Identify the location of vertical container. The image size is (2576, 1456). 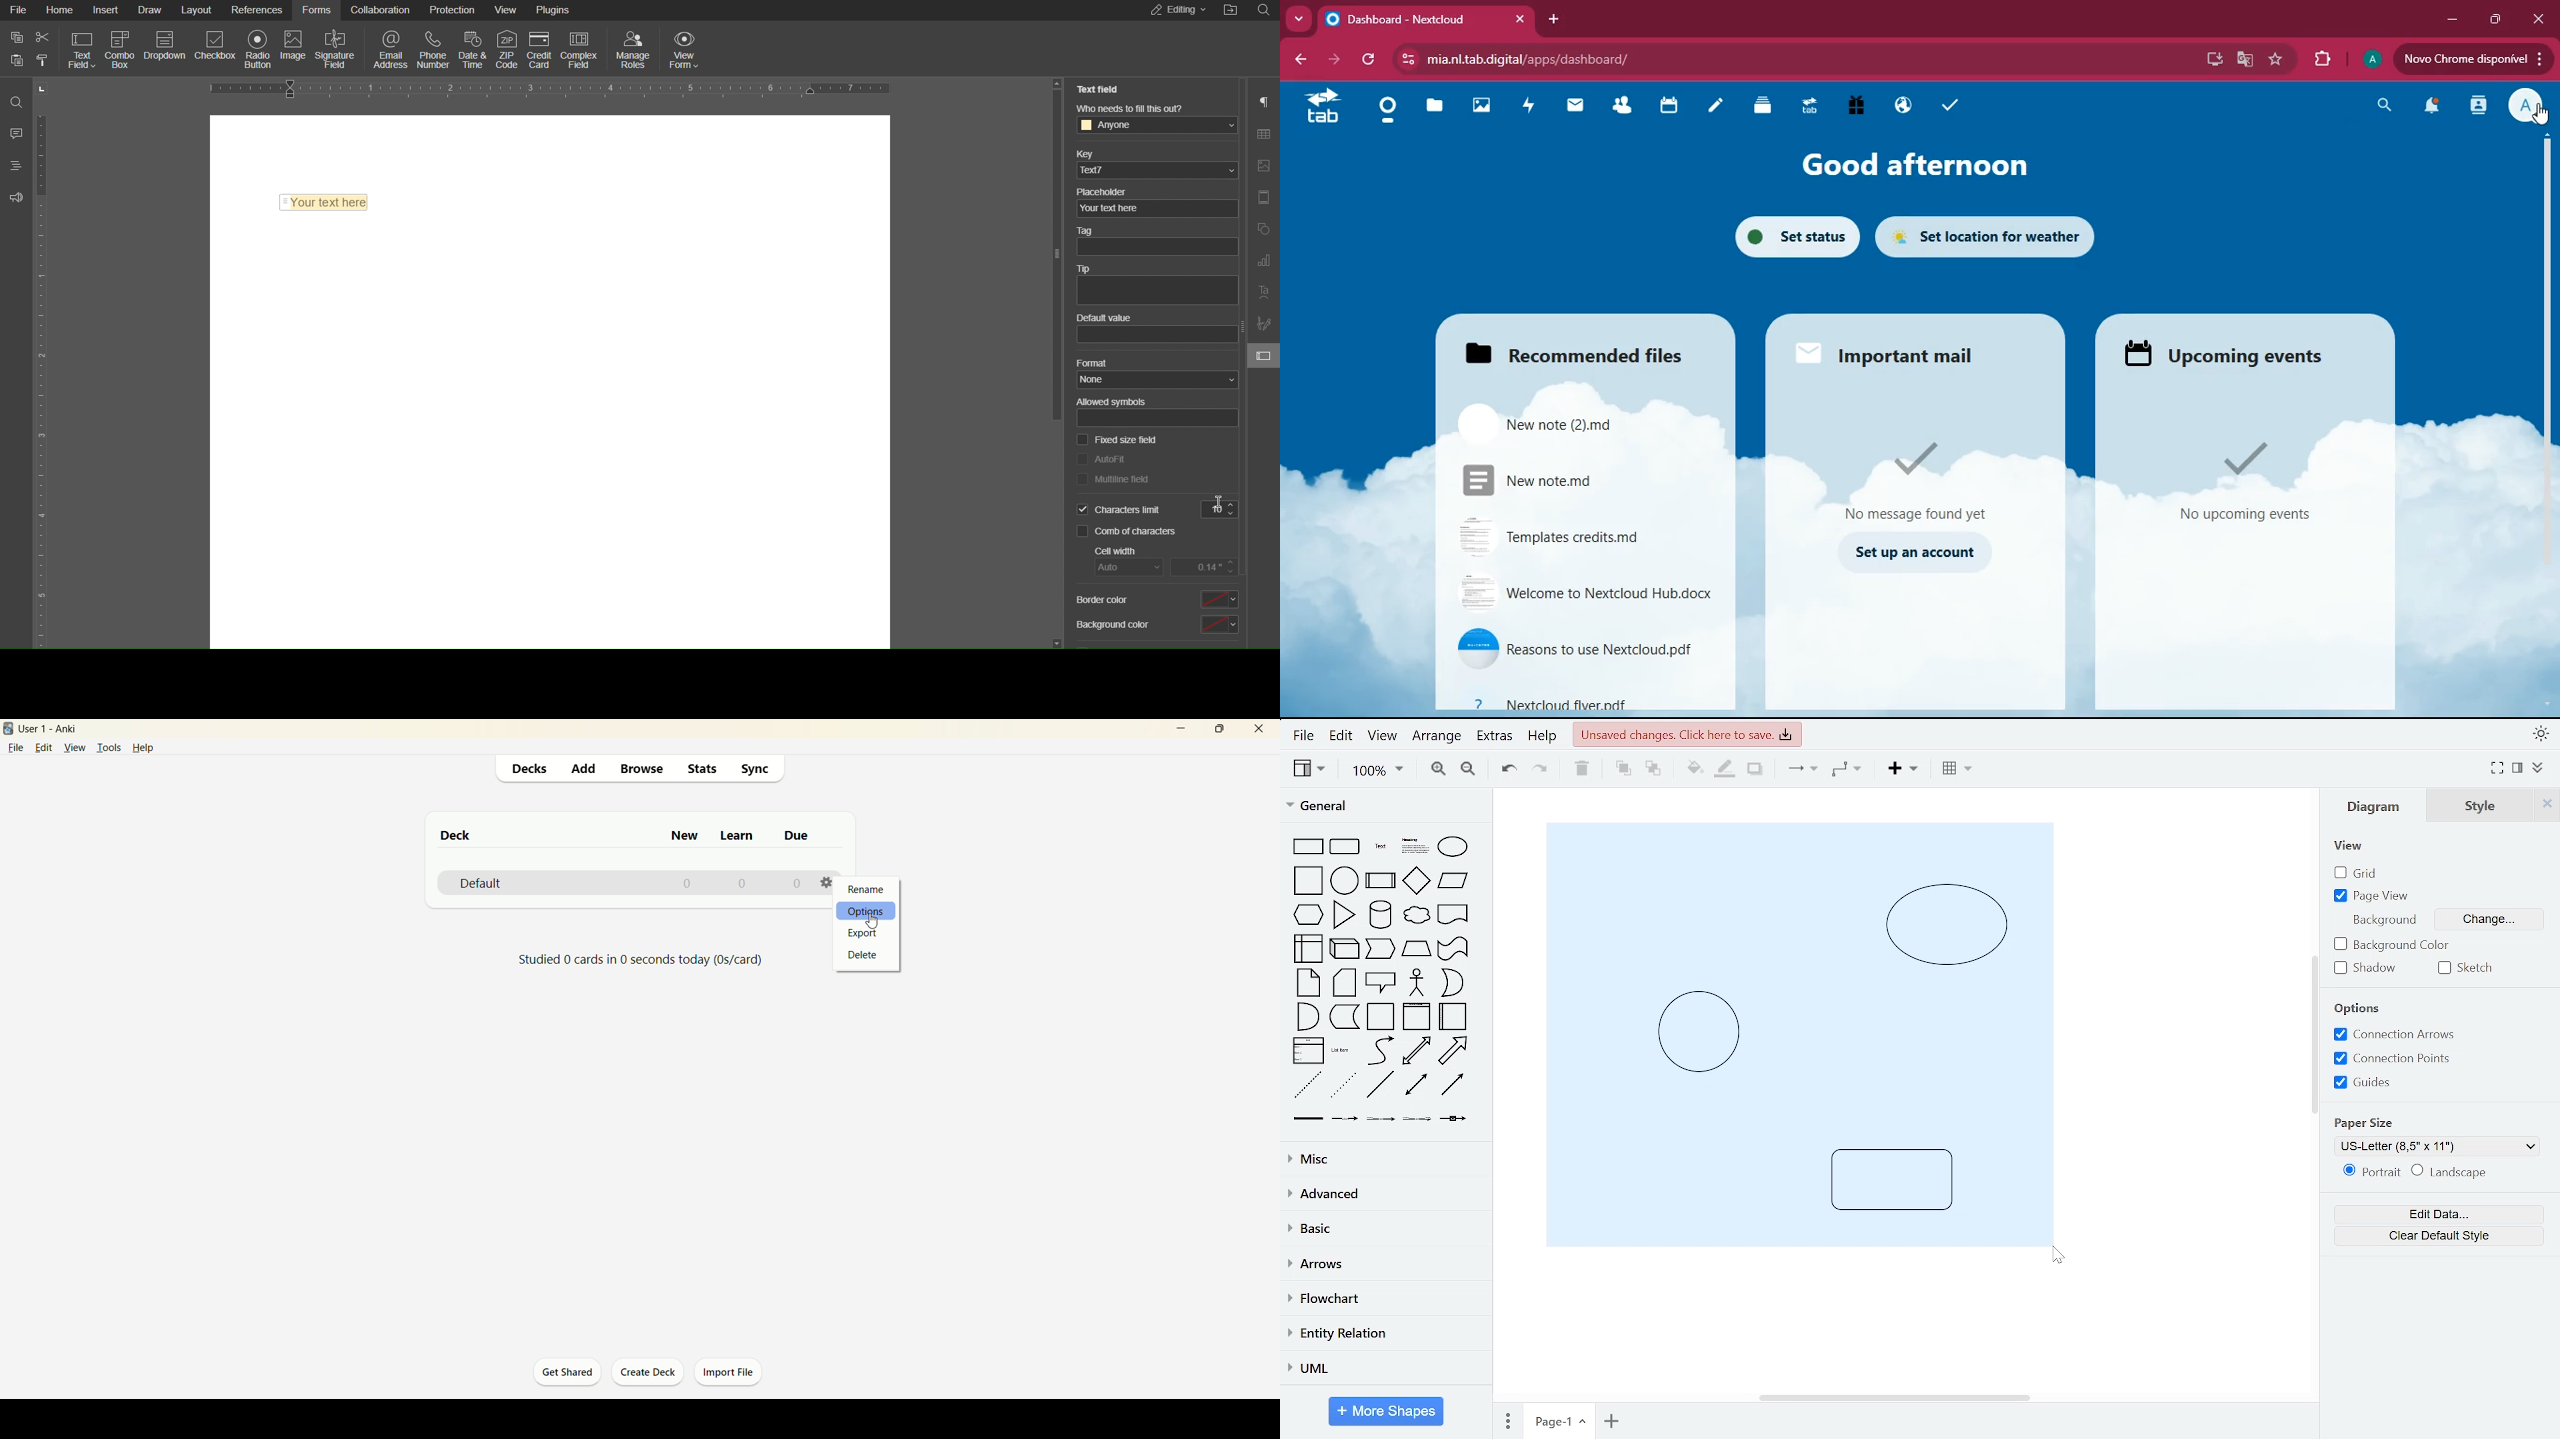
(1416, 1018).